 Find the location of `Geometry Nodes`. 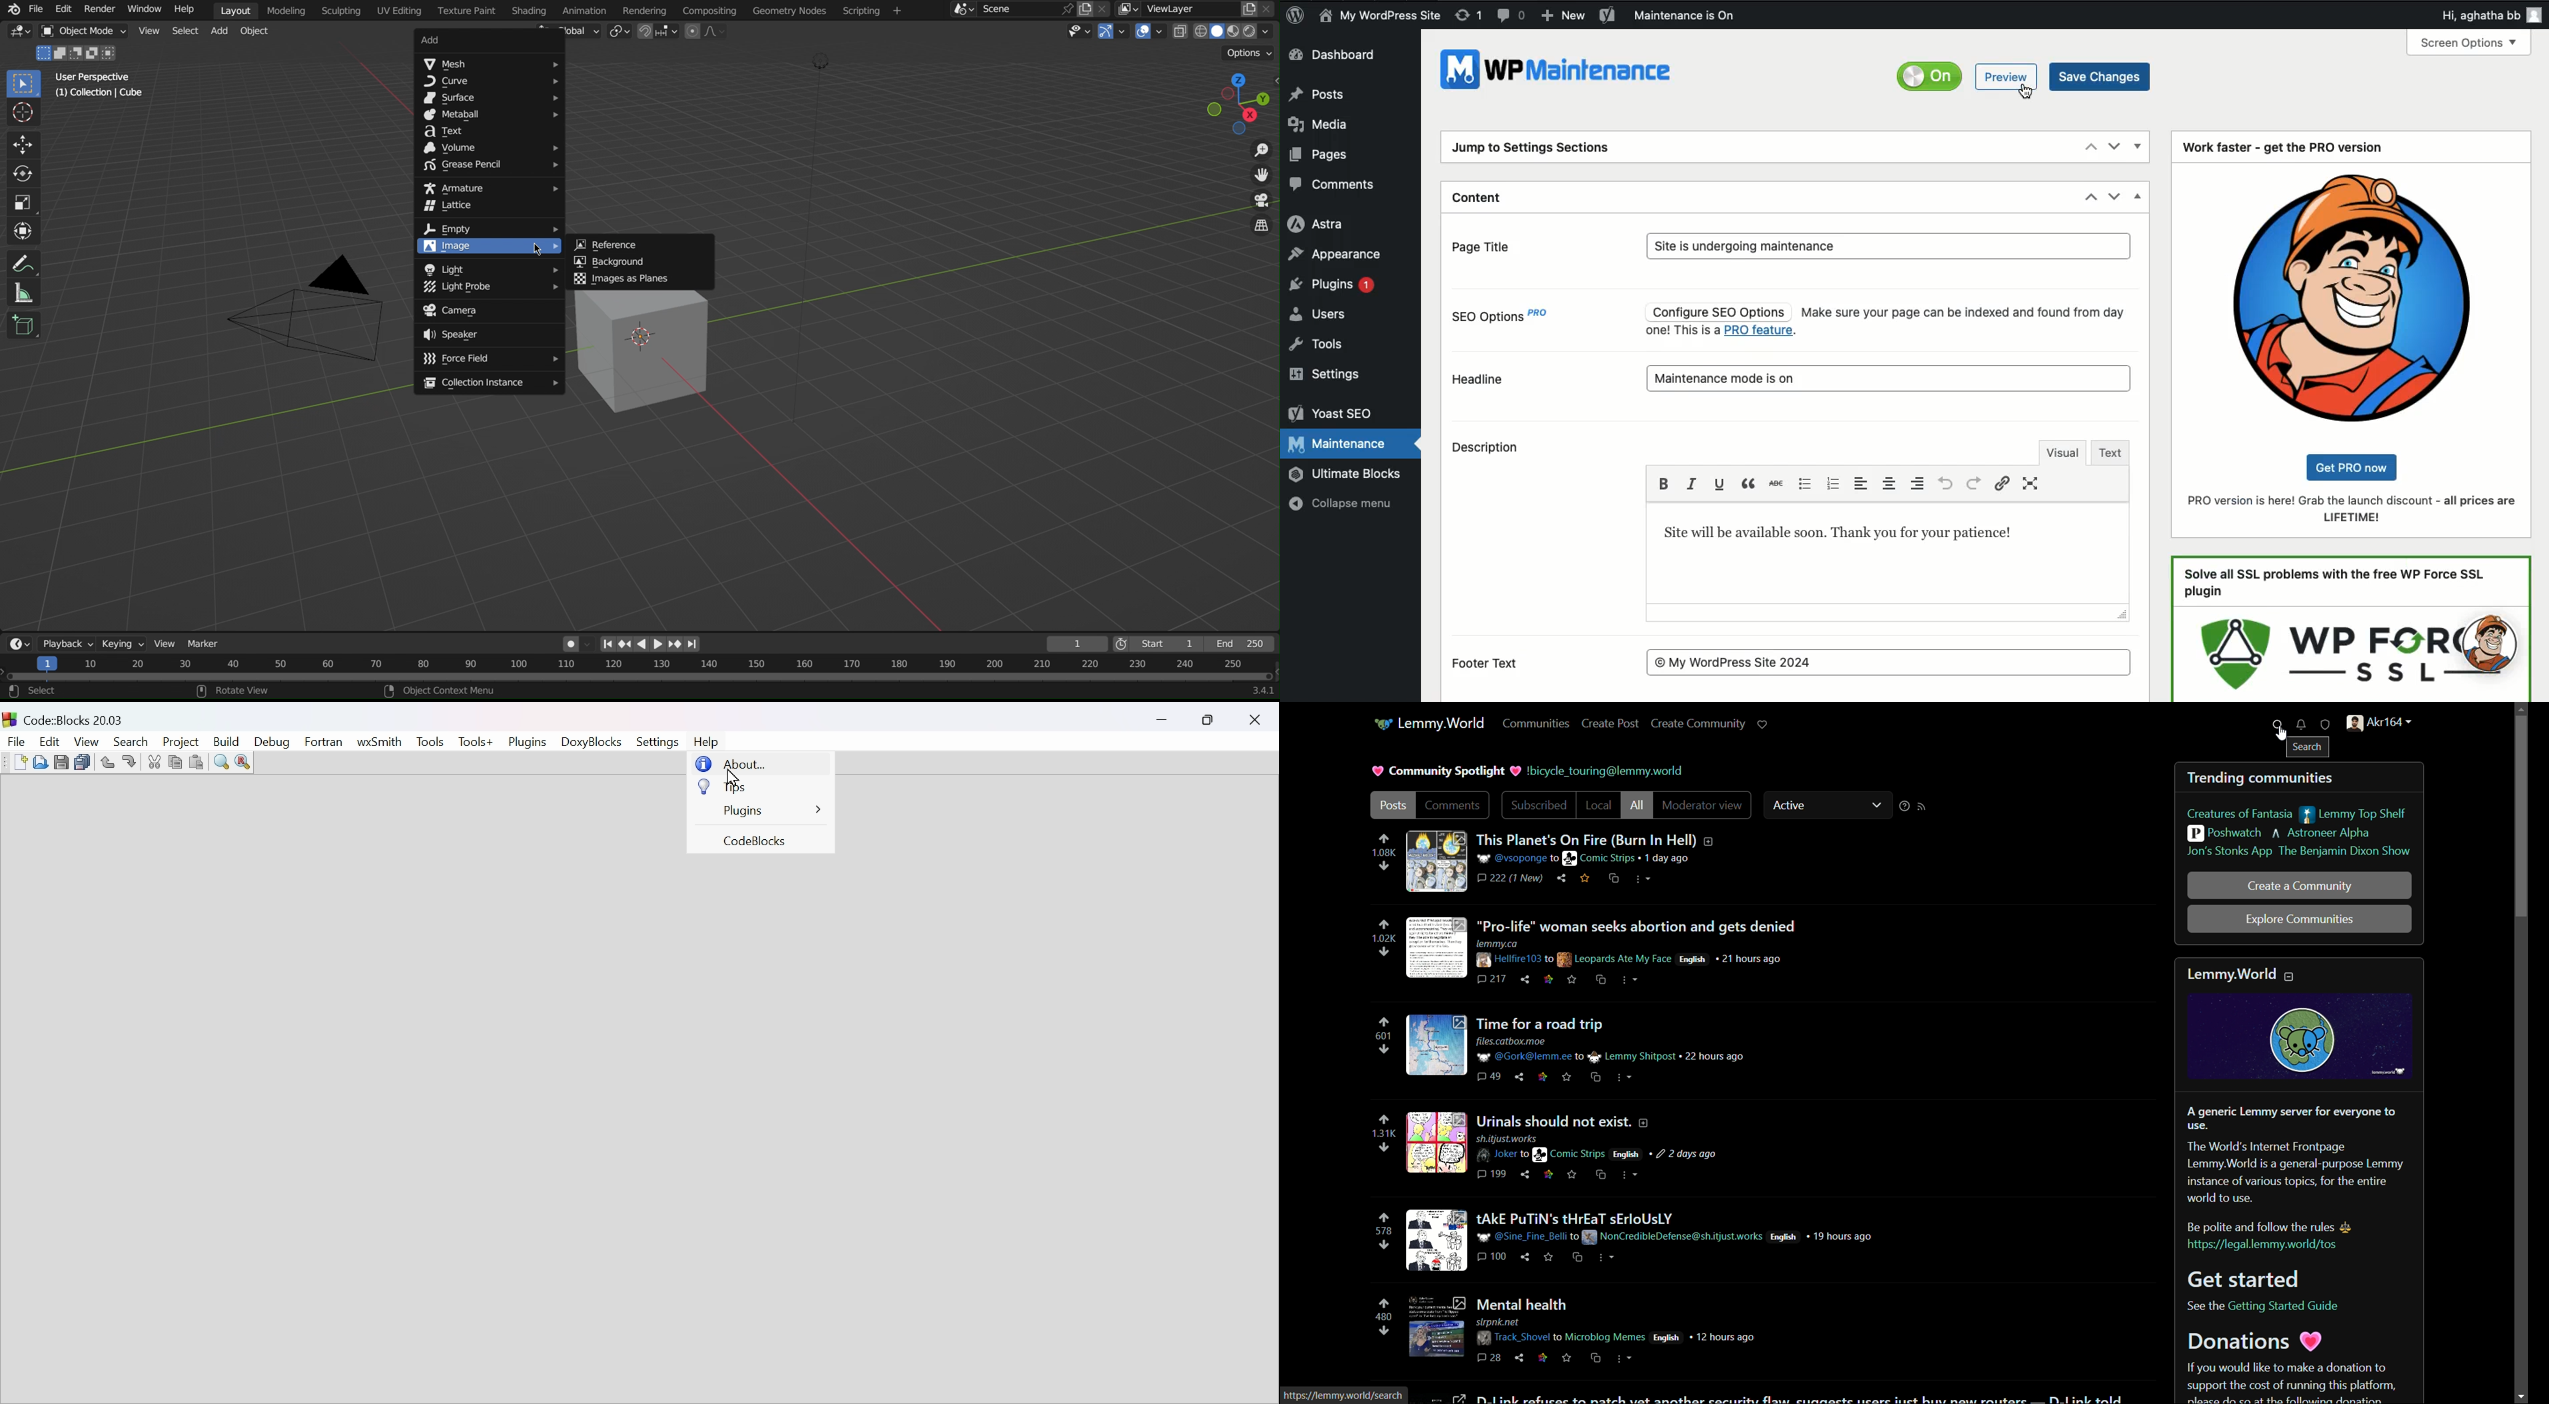

Geometry Nodes is located at coordinates (788, 10).